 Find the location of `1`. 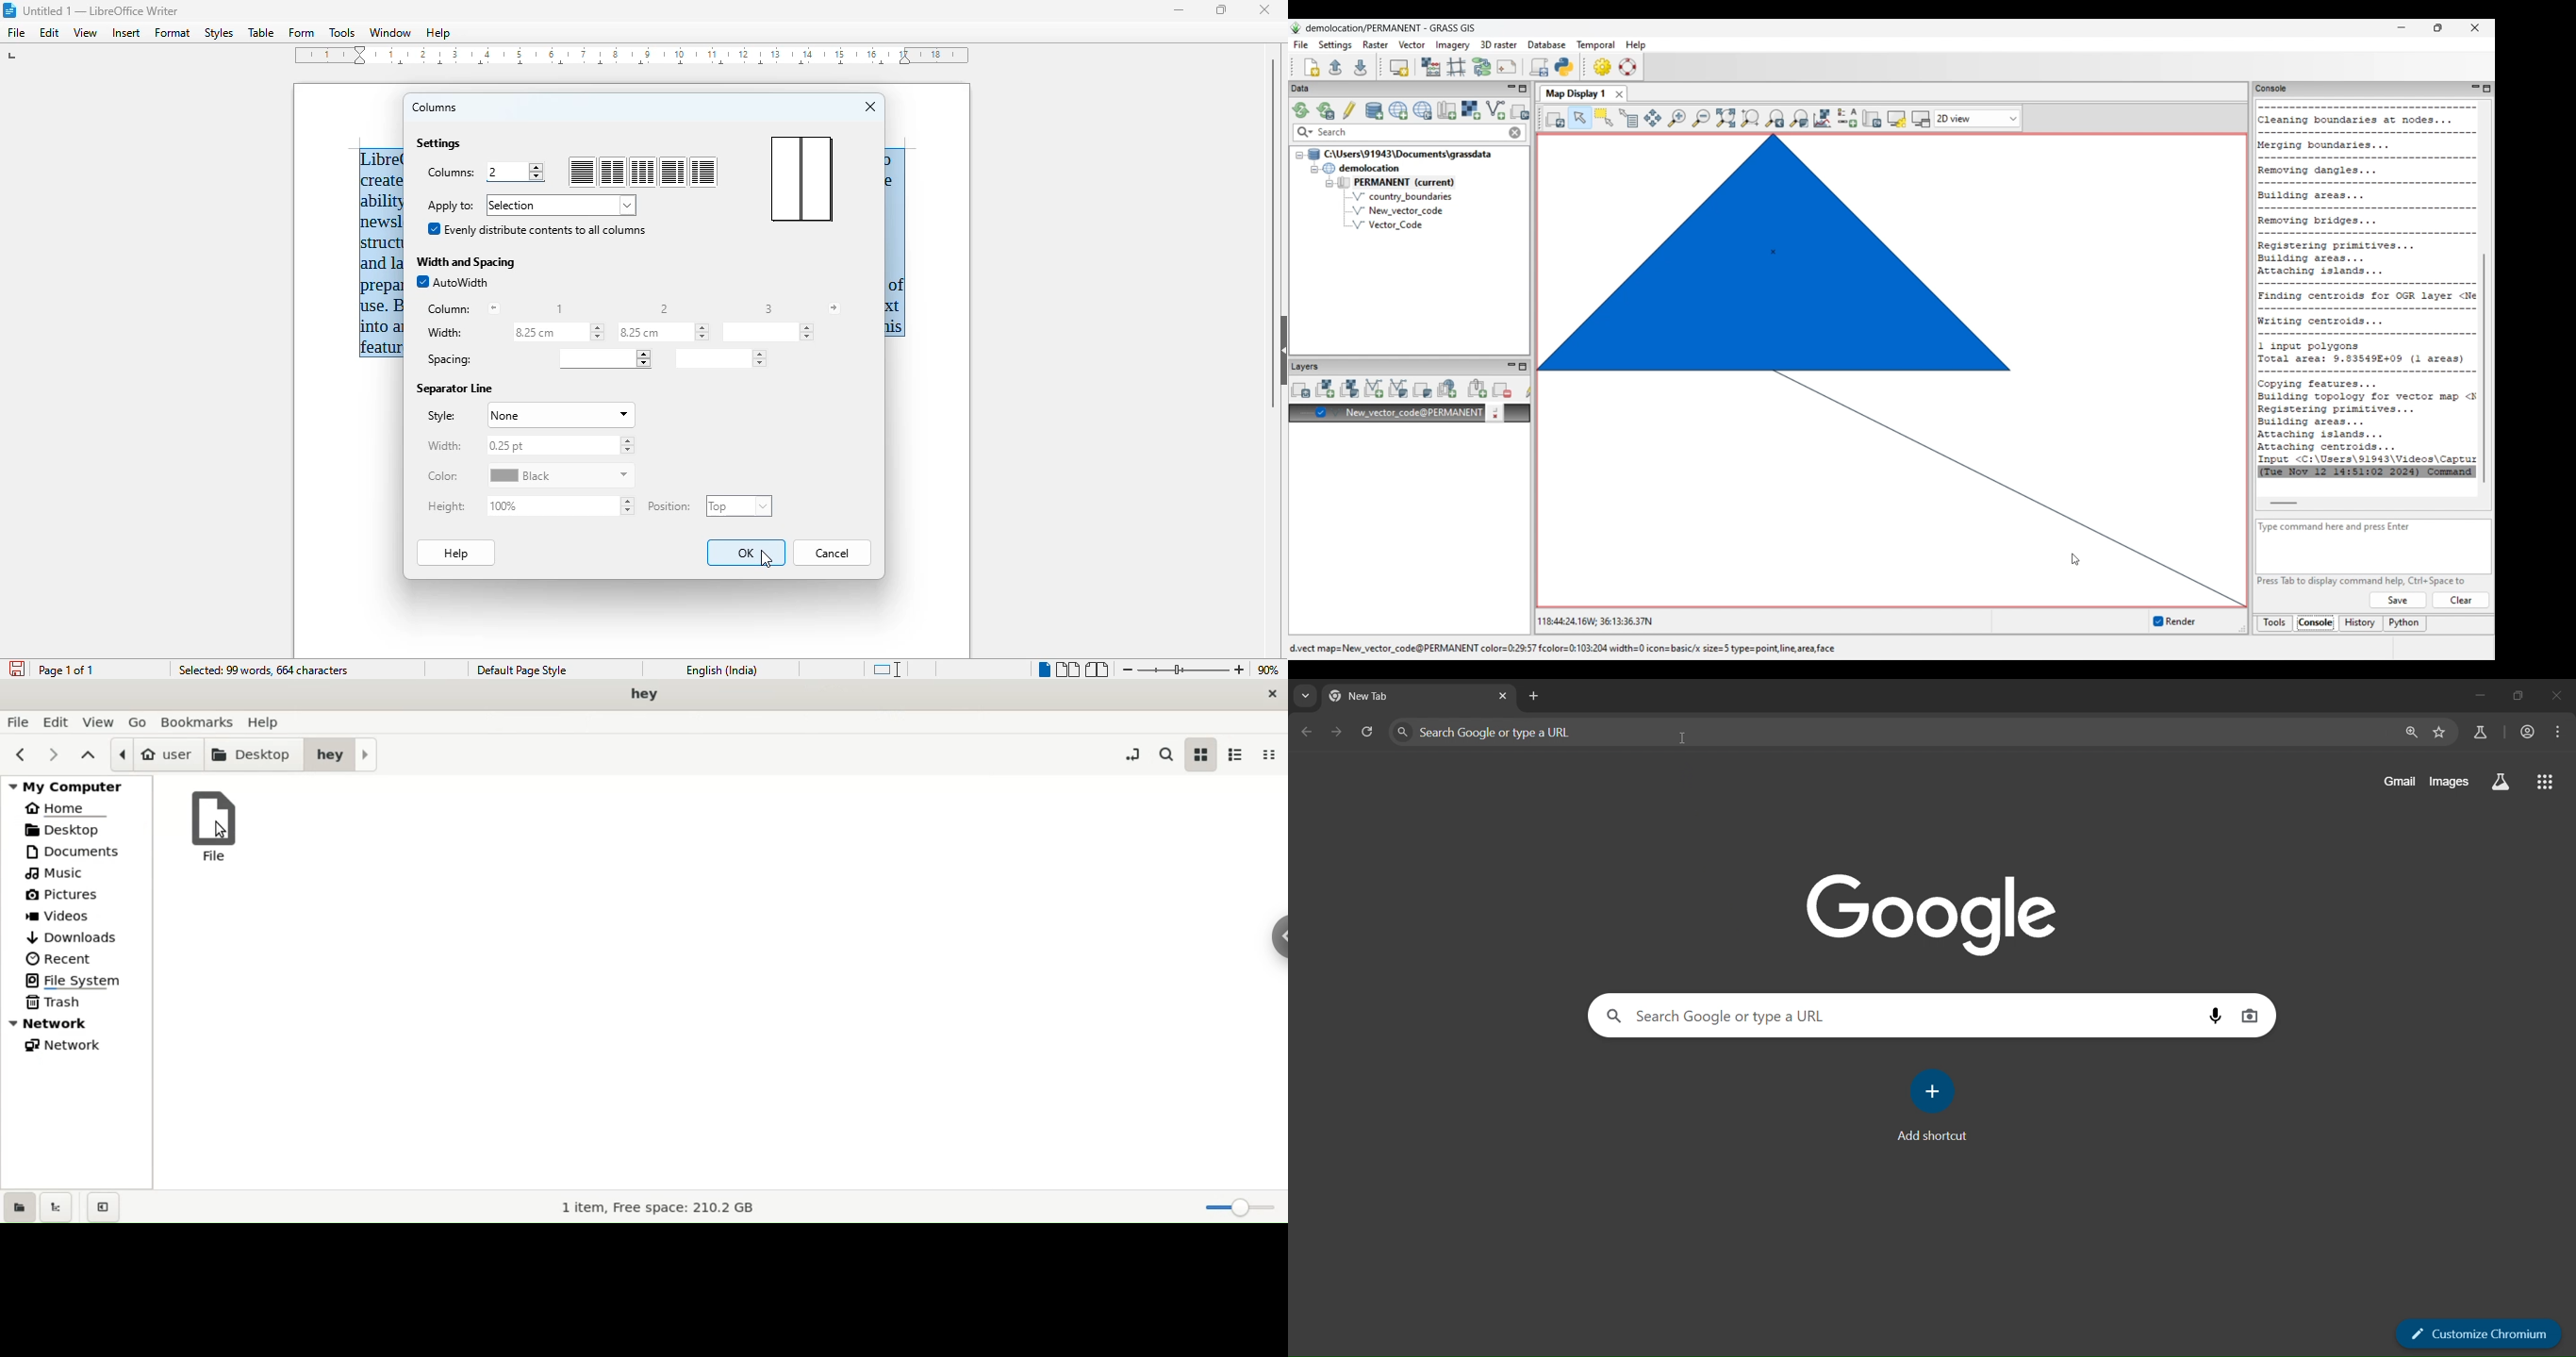

1 is located at coordinates (560, 309).